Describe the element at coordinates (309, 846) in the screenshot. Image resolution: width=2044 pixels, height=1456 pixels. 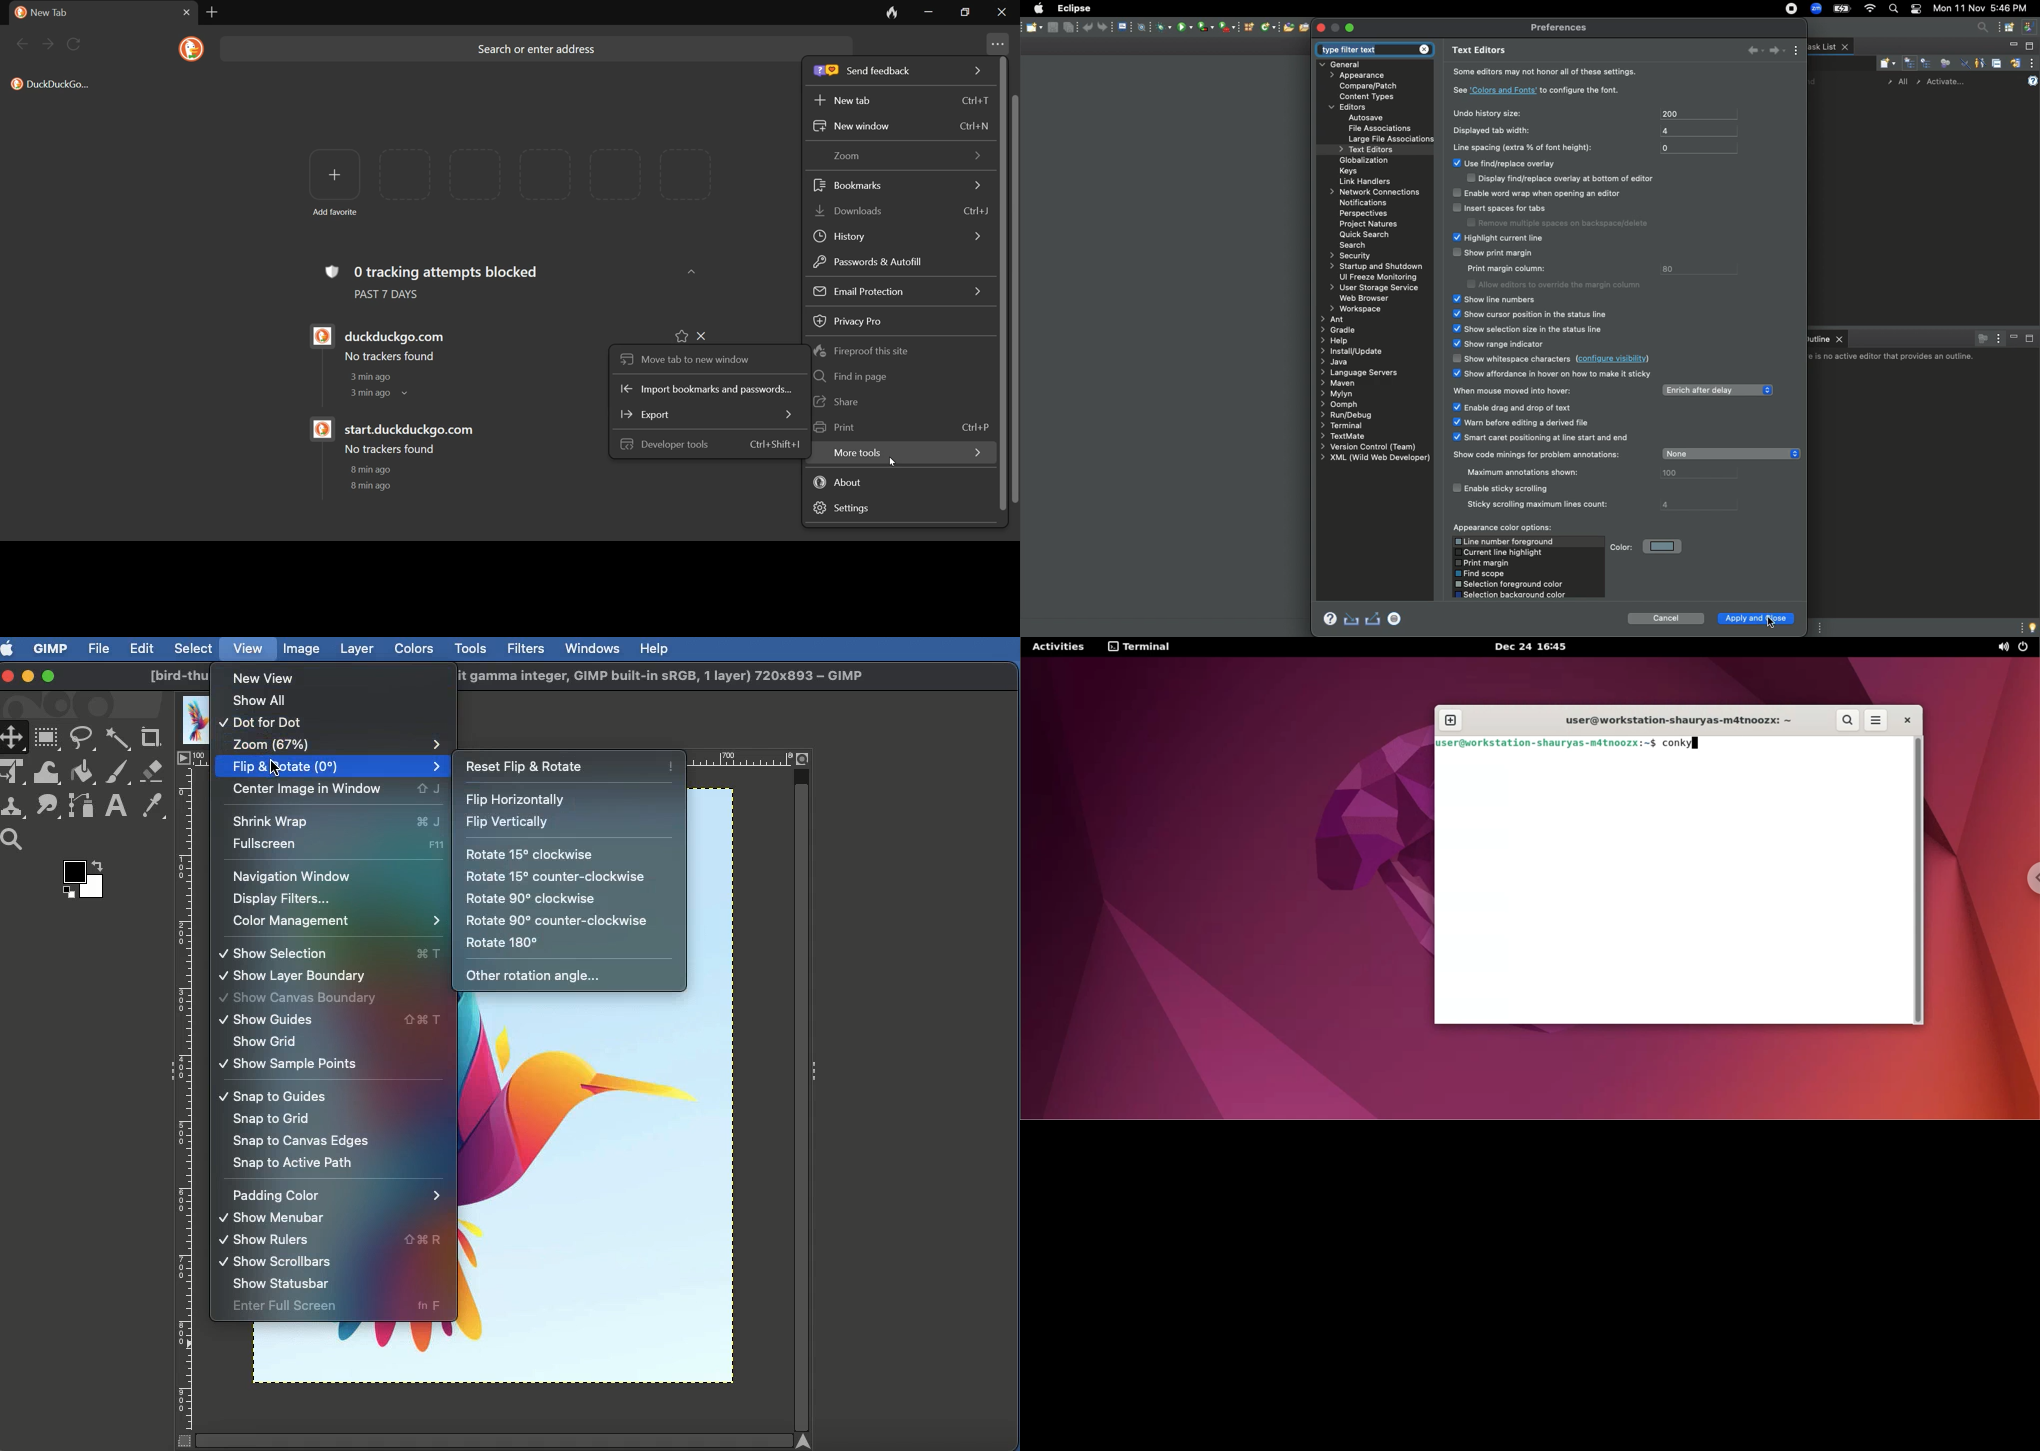
I see `Fullscreen` at that location.